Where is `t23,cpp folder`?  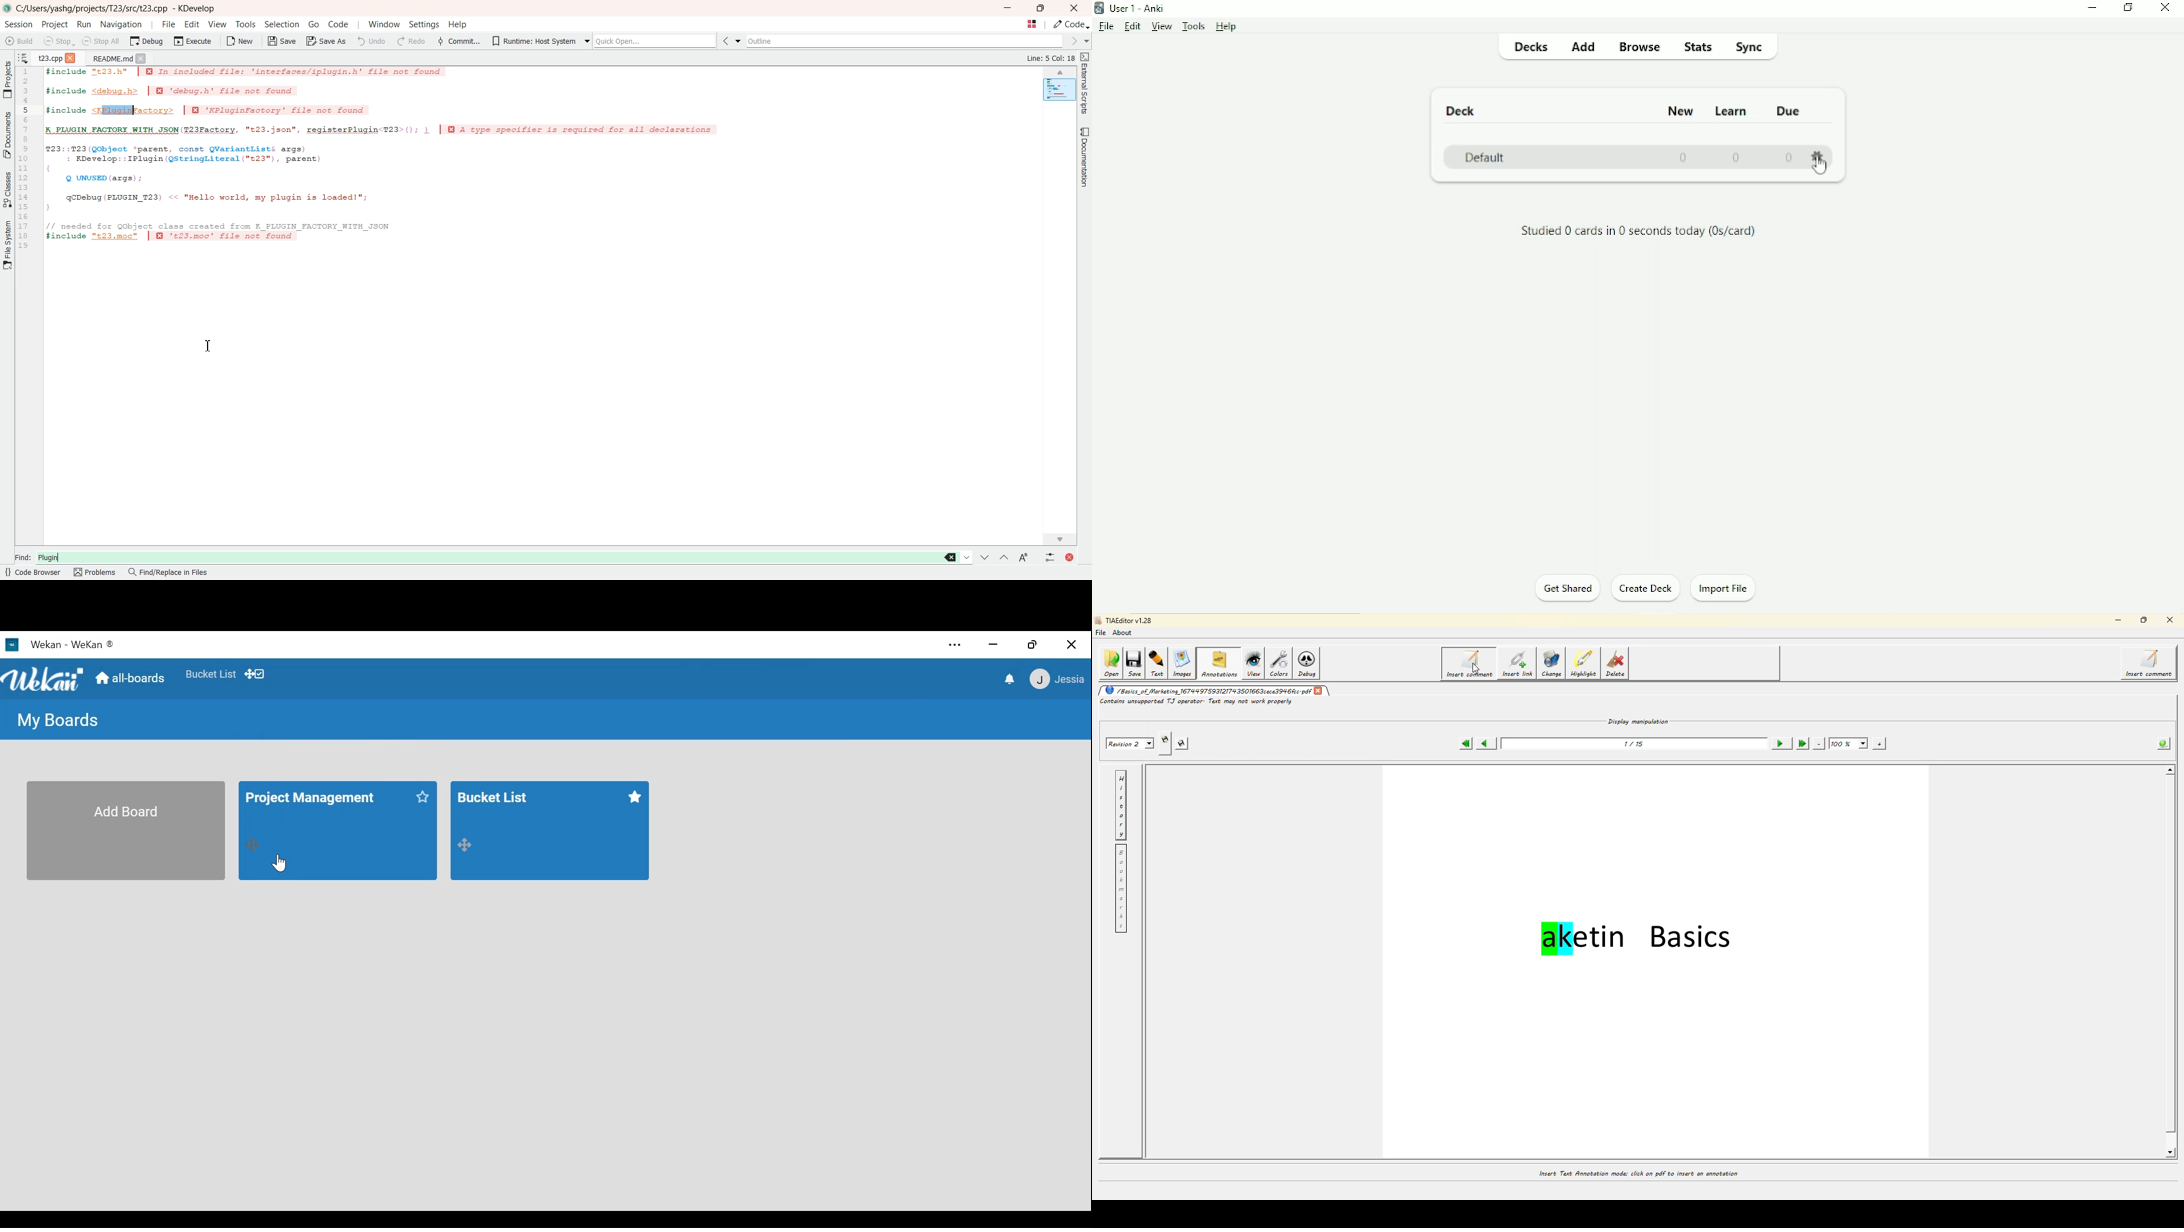 t23,cpp folder is located at coordinates (49, 57).